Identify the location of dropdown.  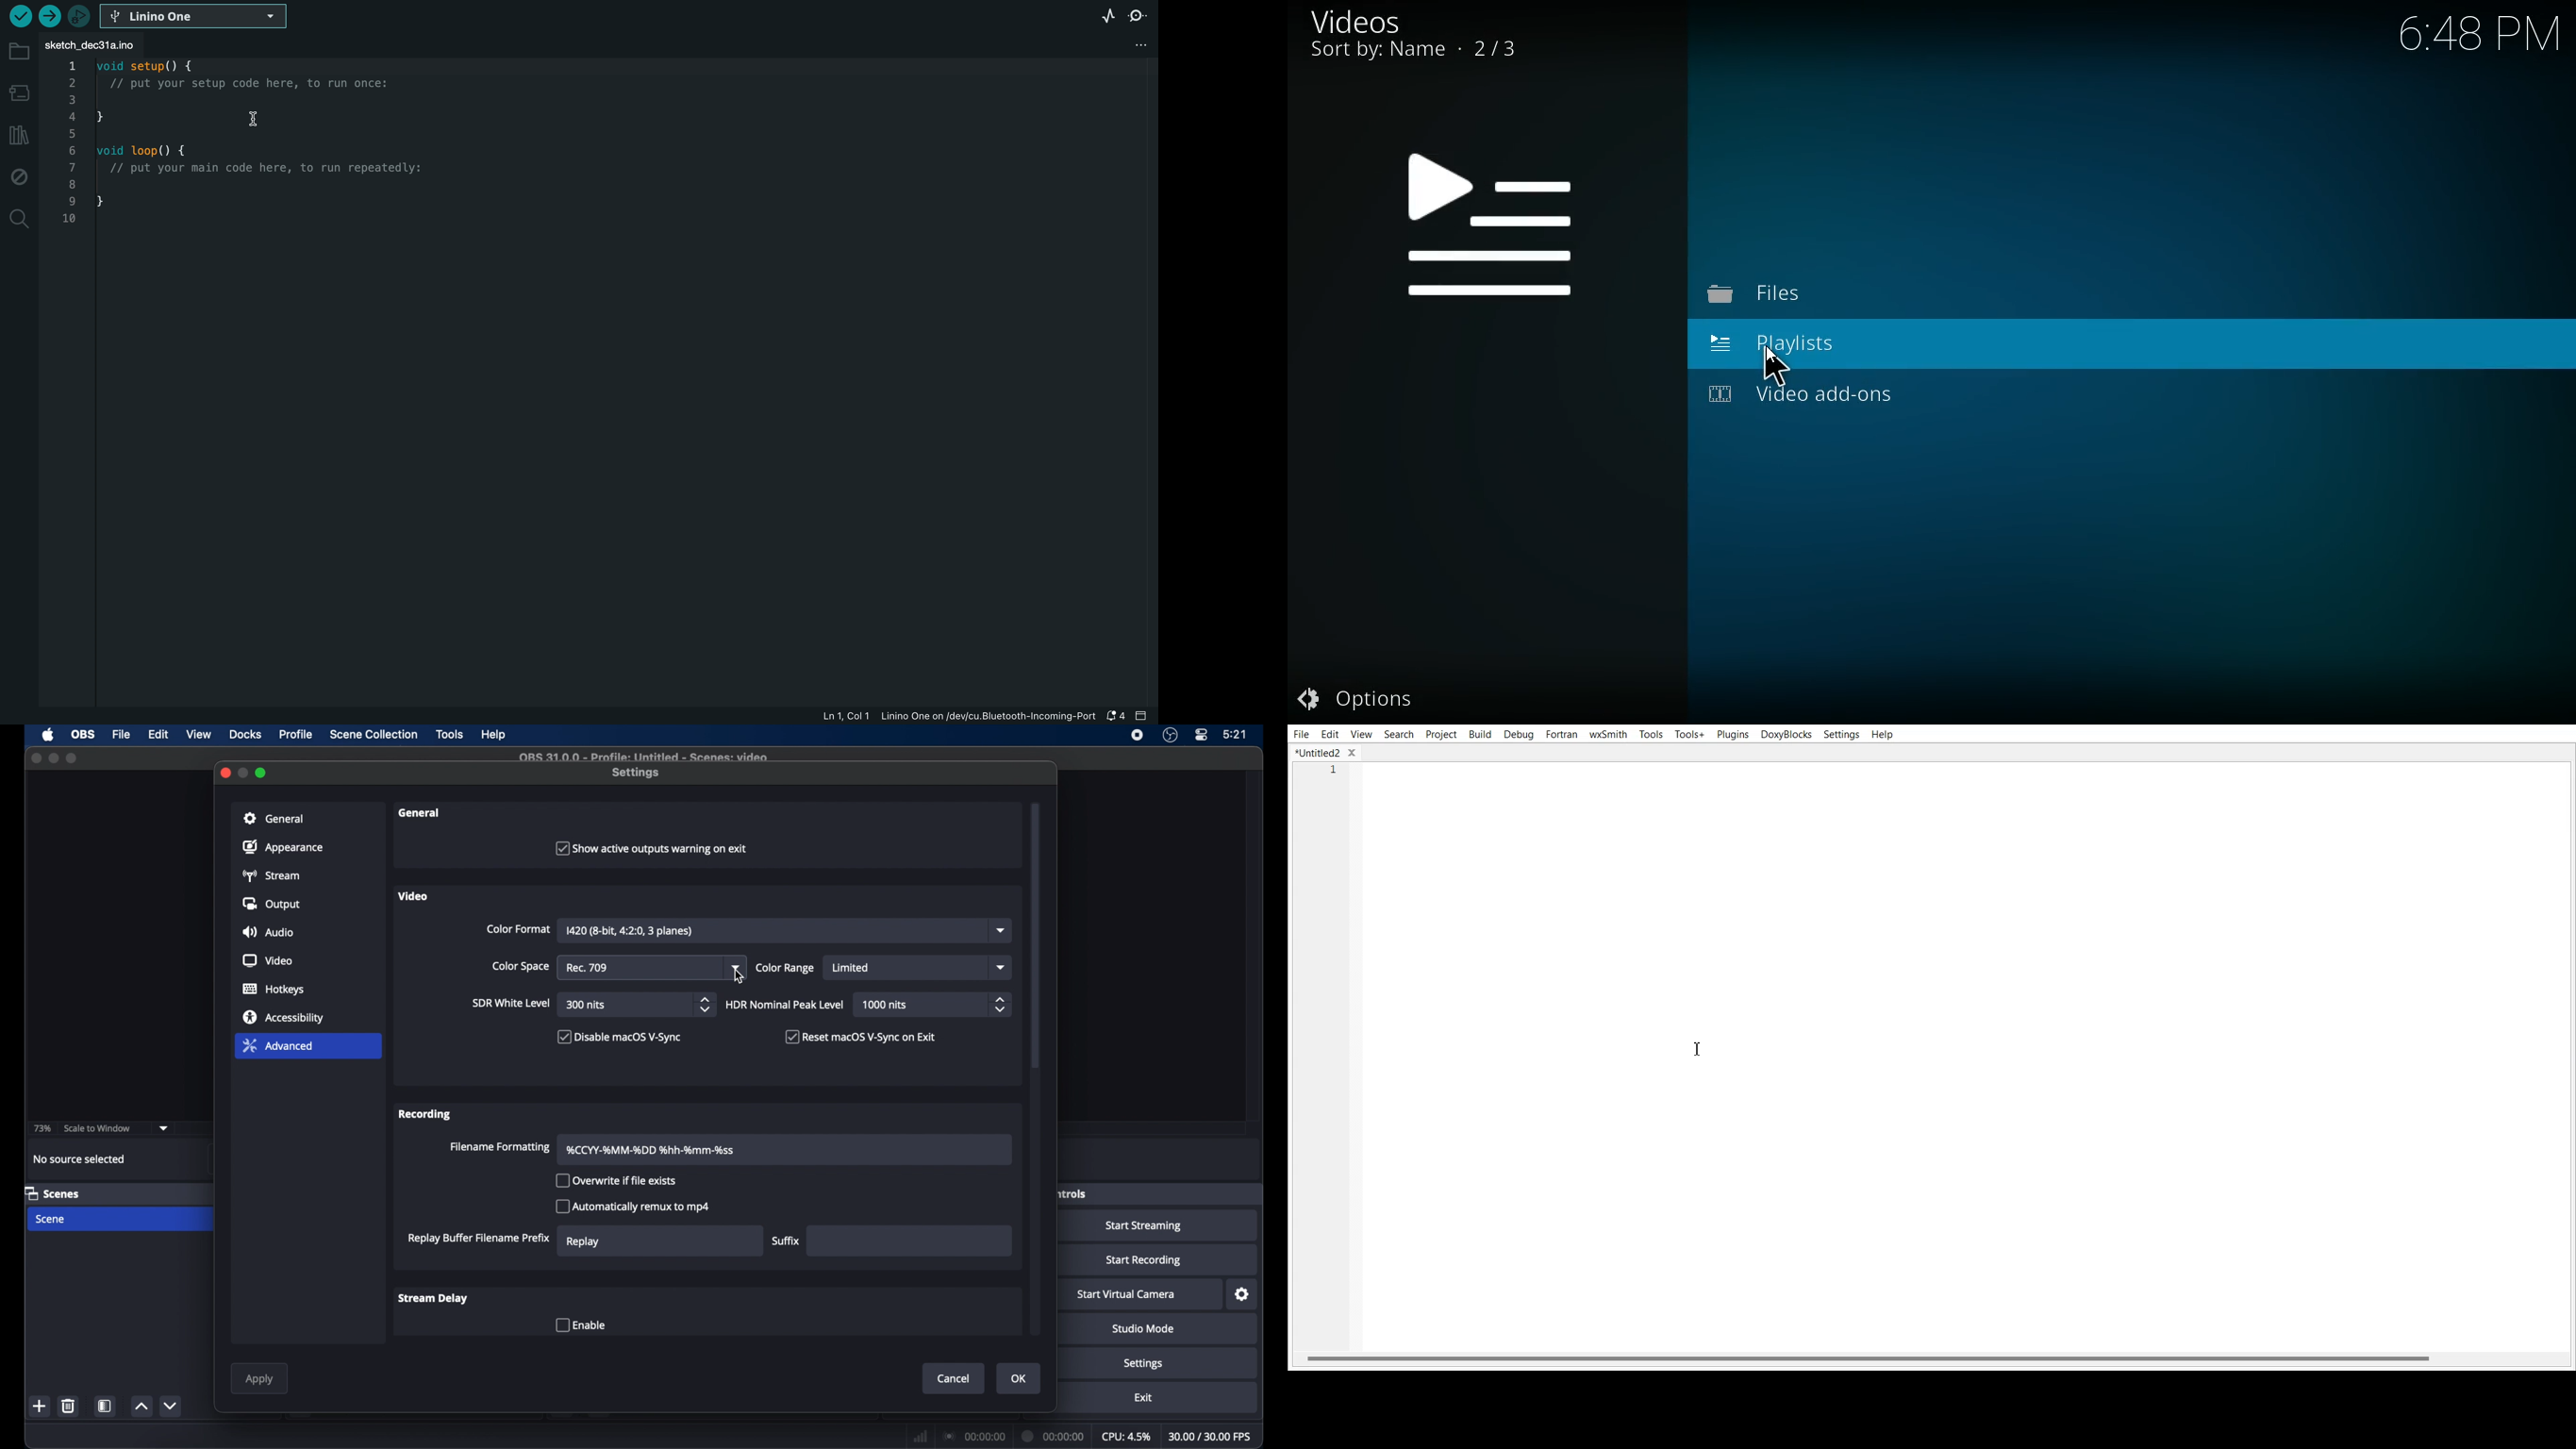
(737, 968).